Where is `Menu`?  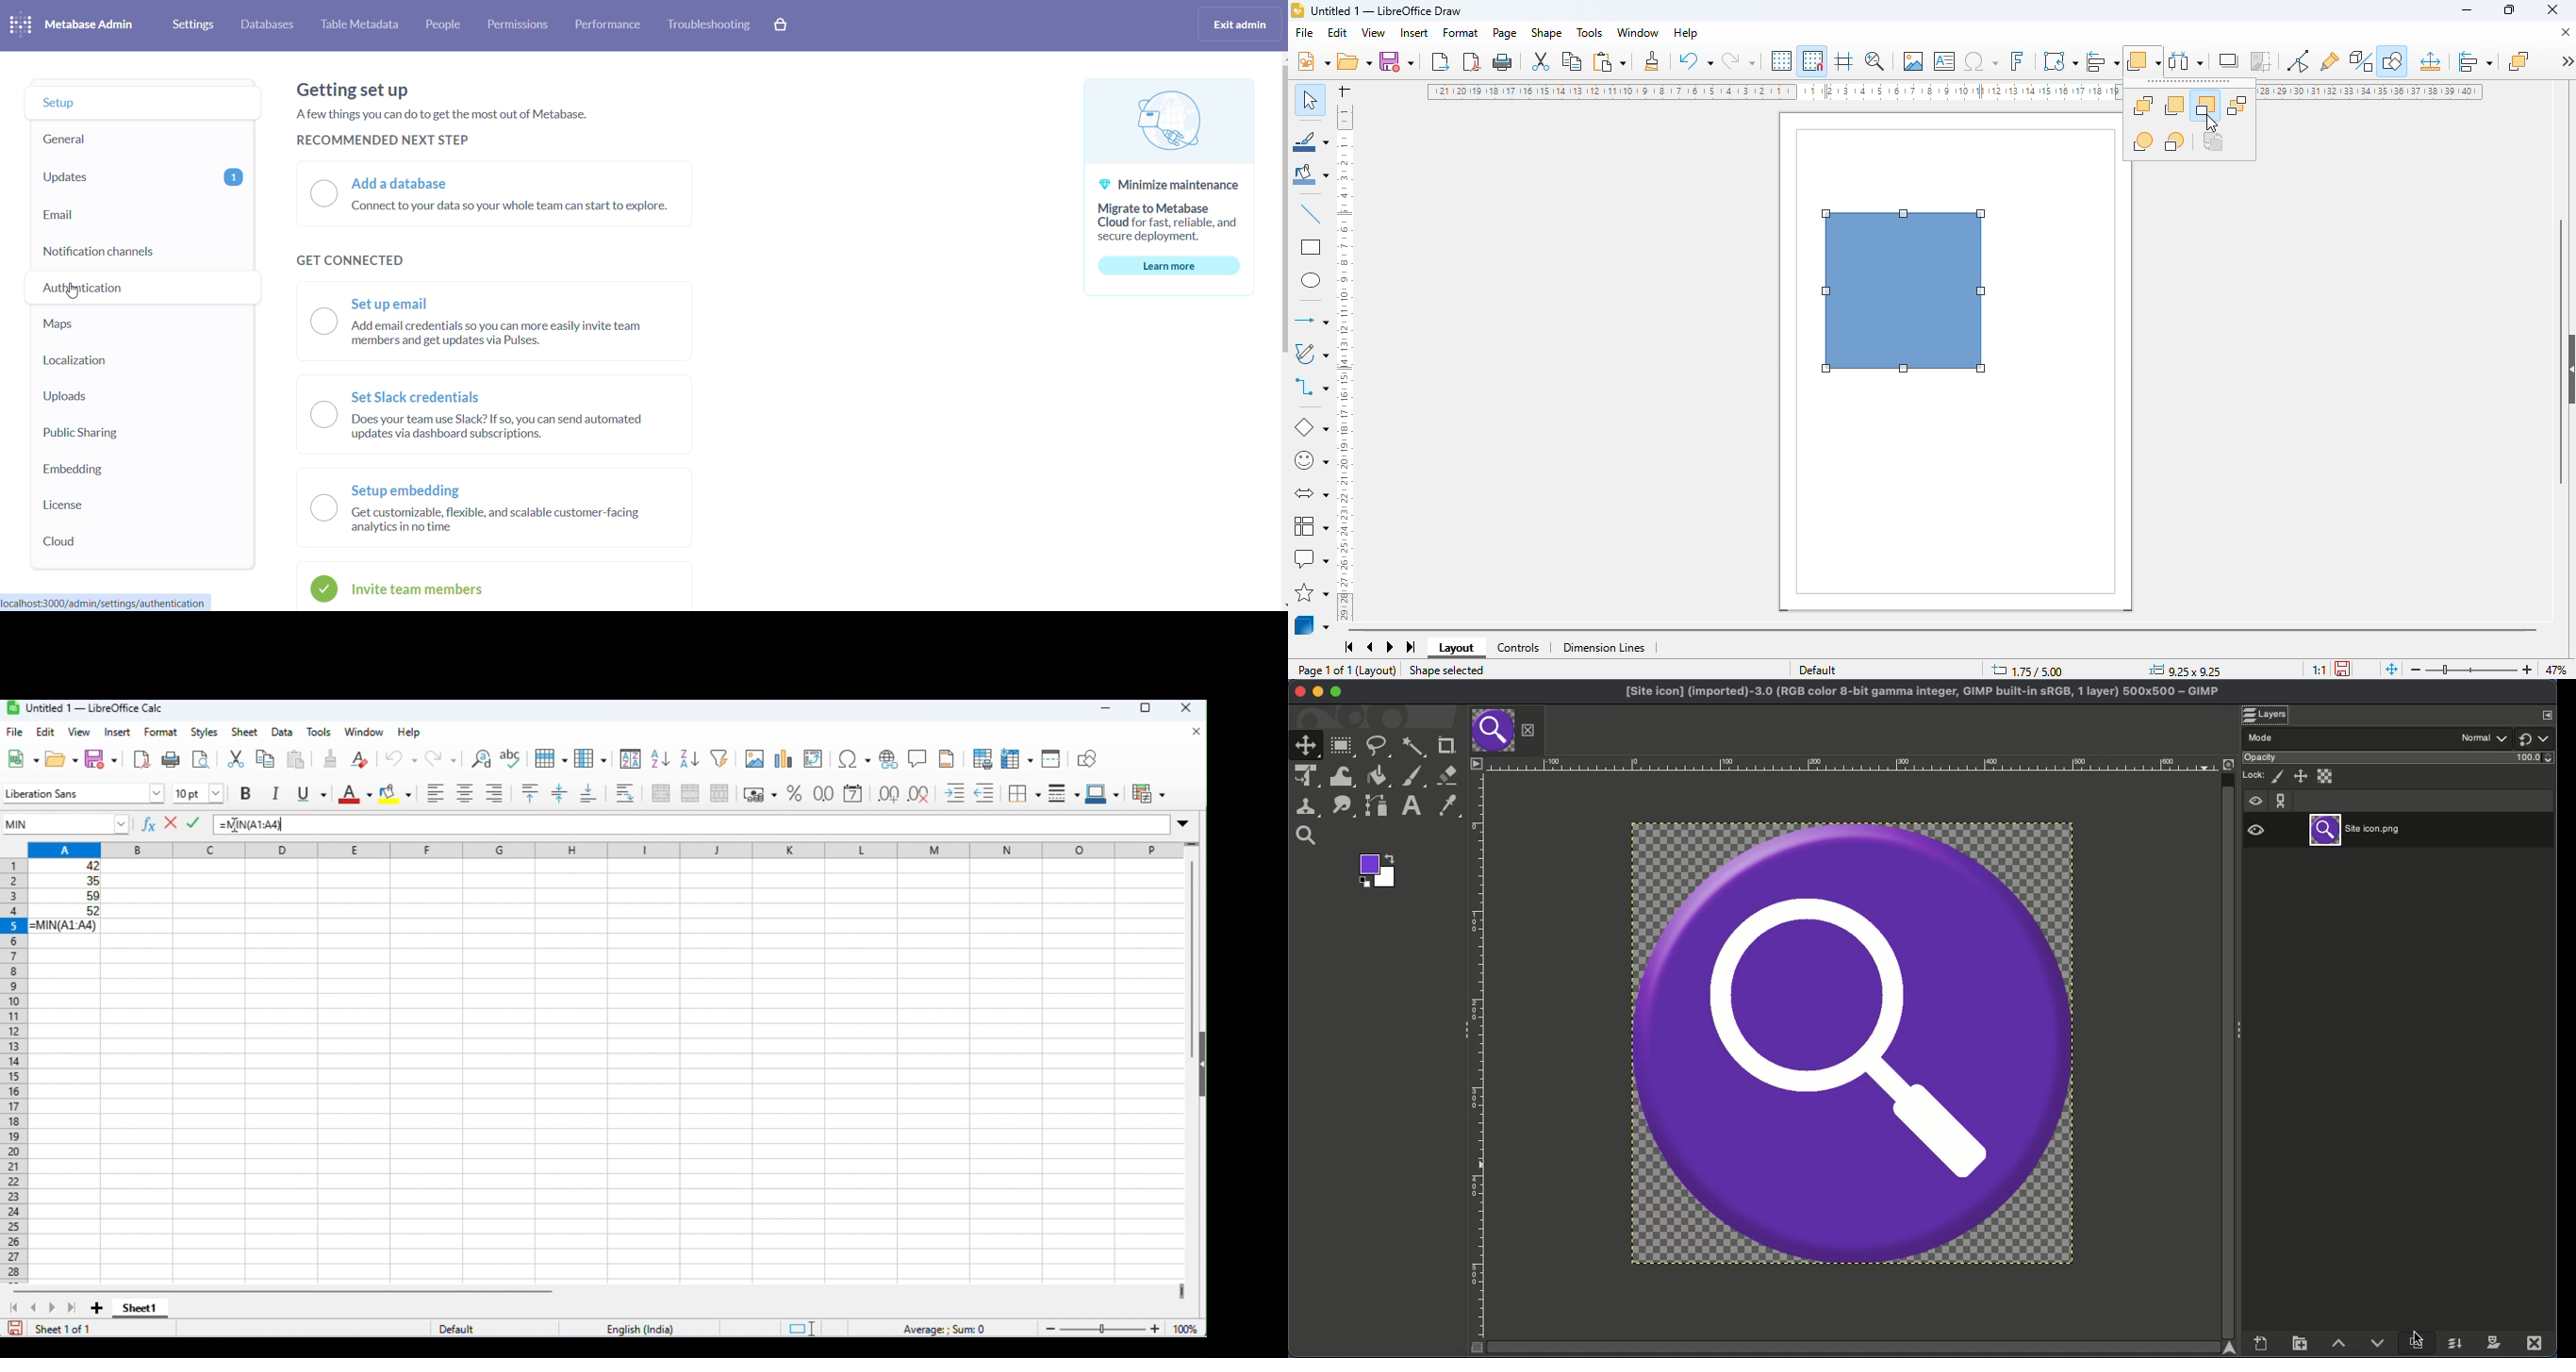
Menu is located at coordinates (1475, 763).